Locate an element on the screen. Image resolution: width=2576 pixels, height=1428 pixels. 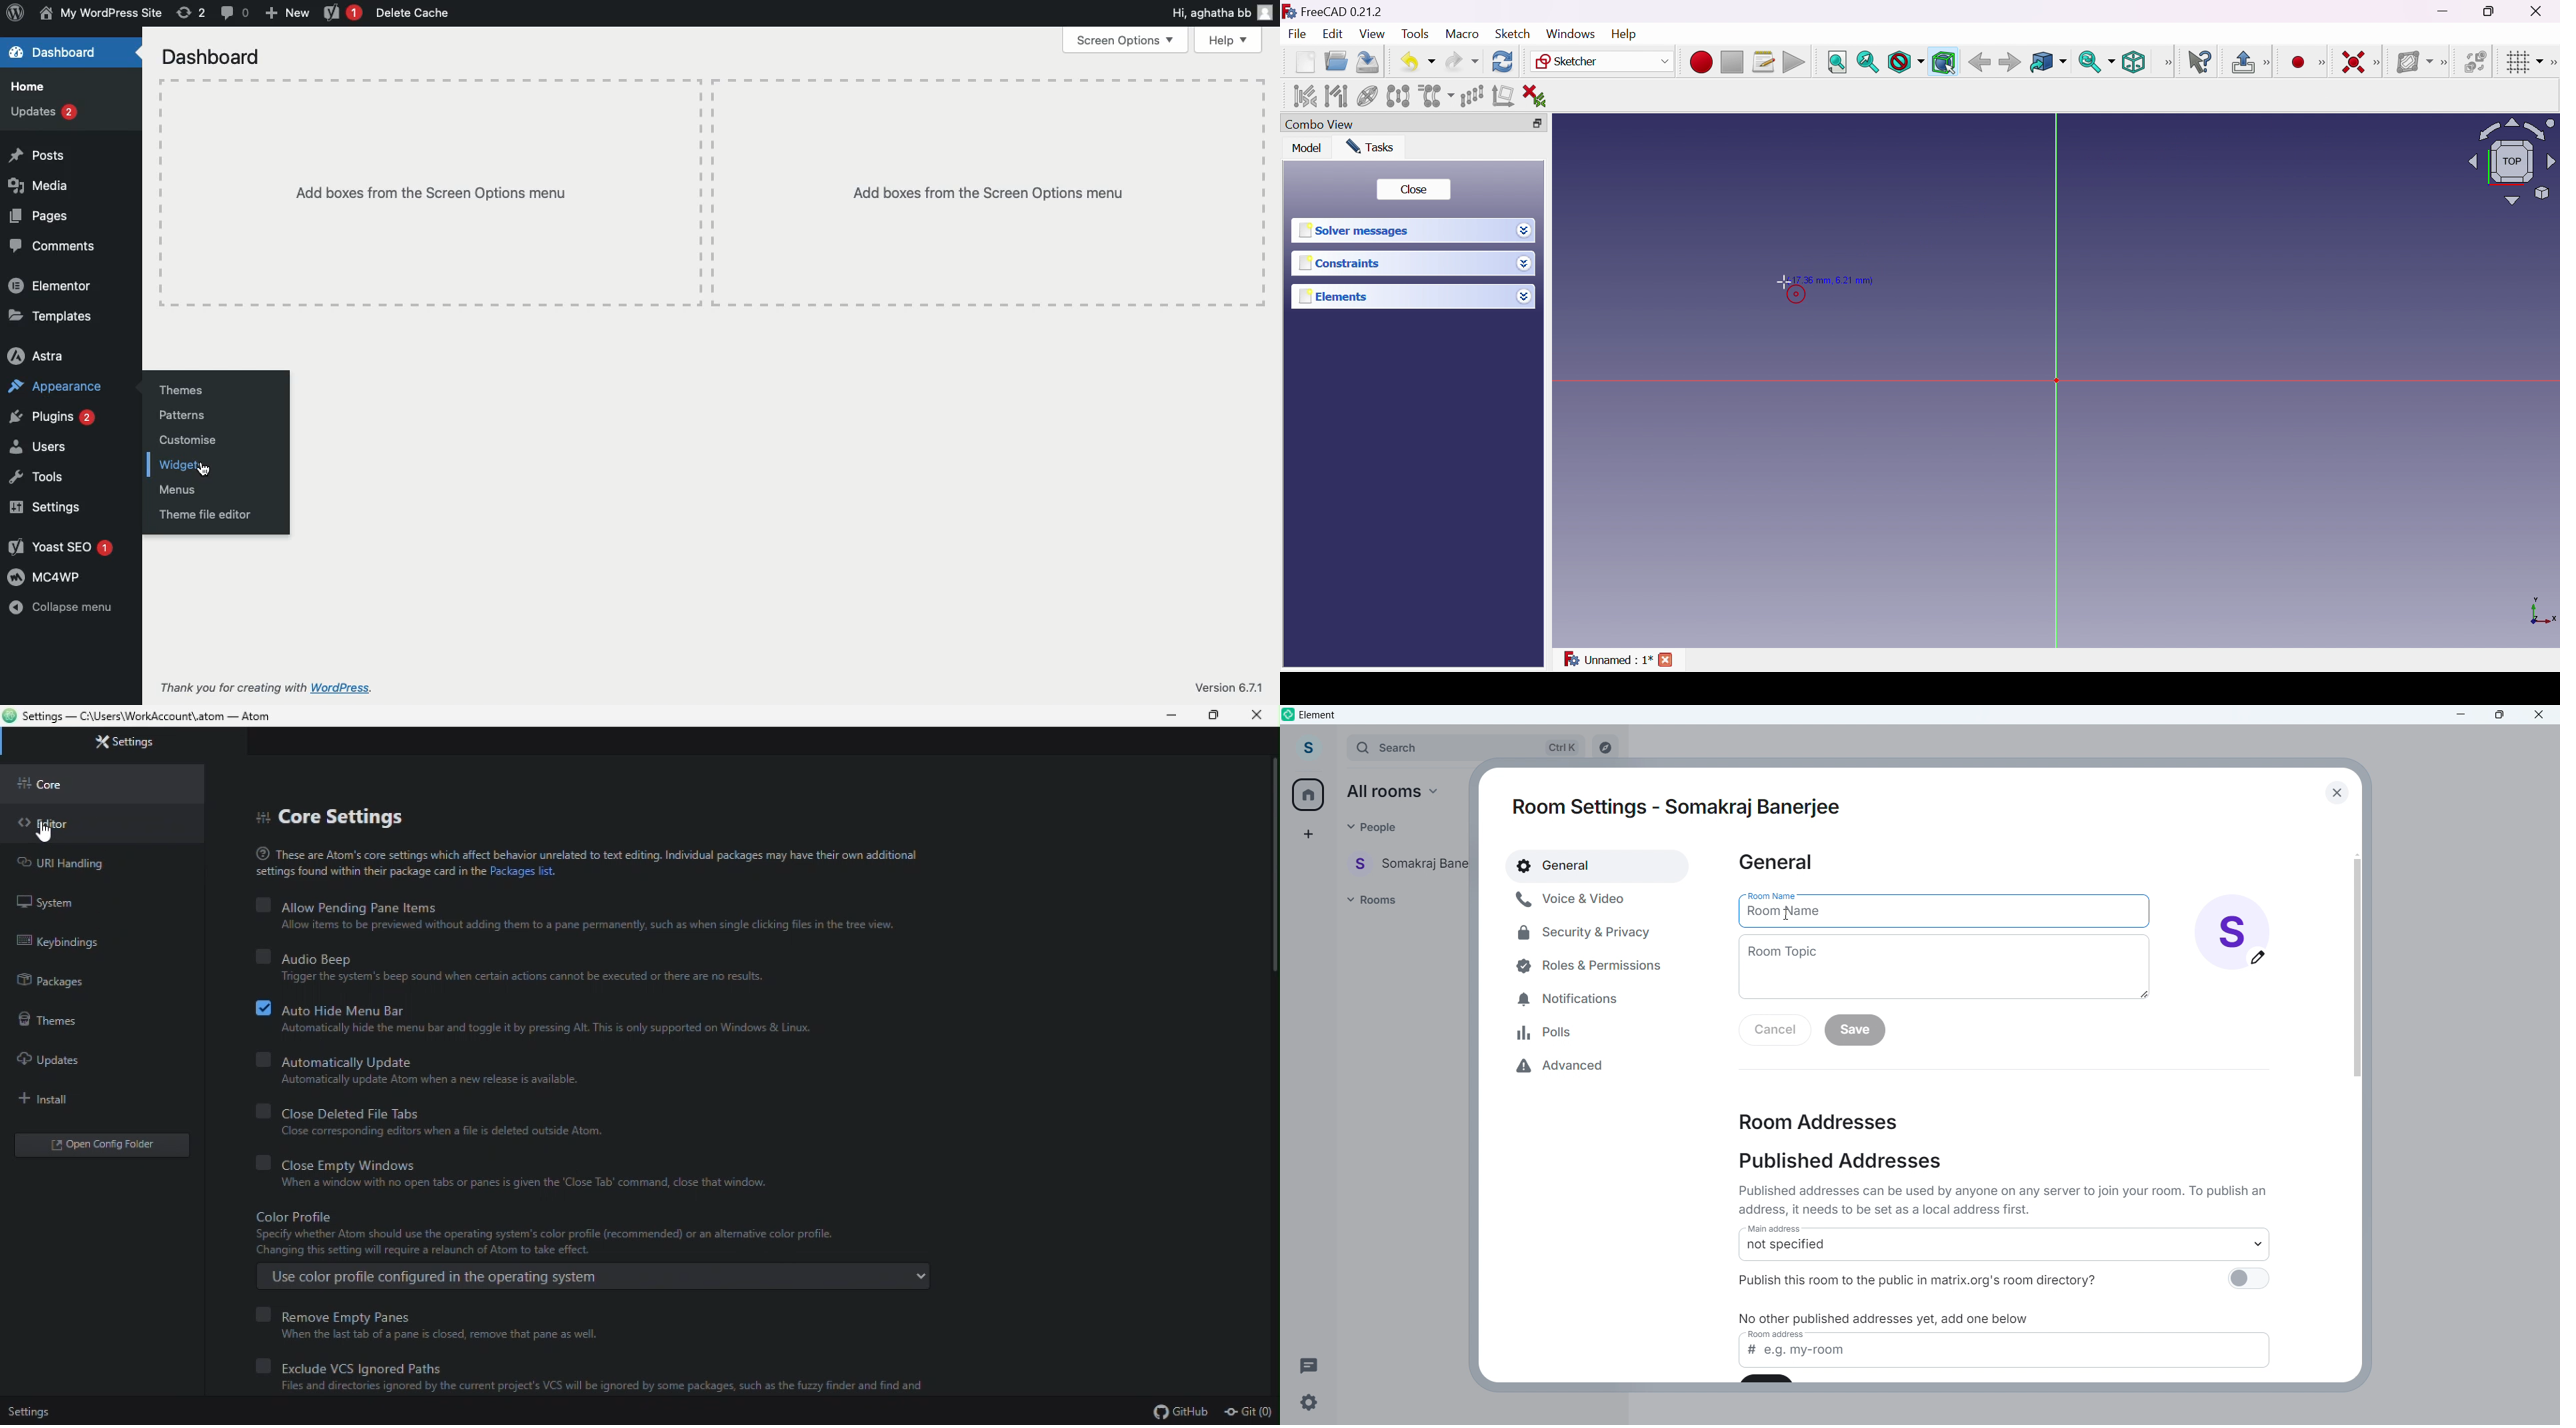
Hi user is located at coordinates (1220, 12).